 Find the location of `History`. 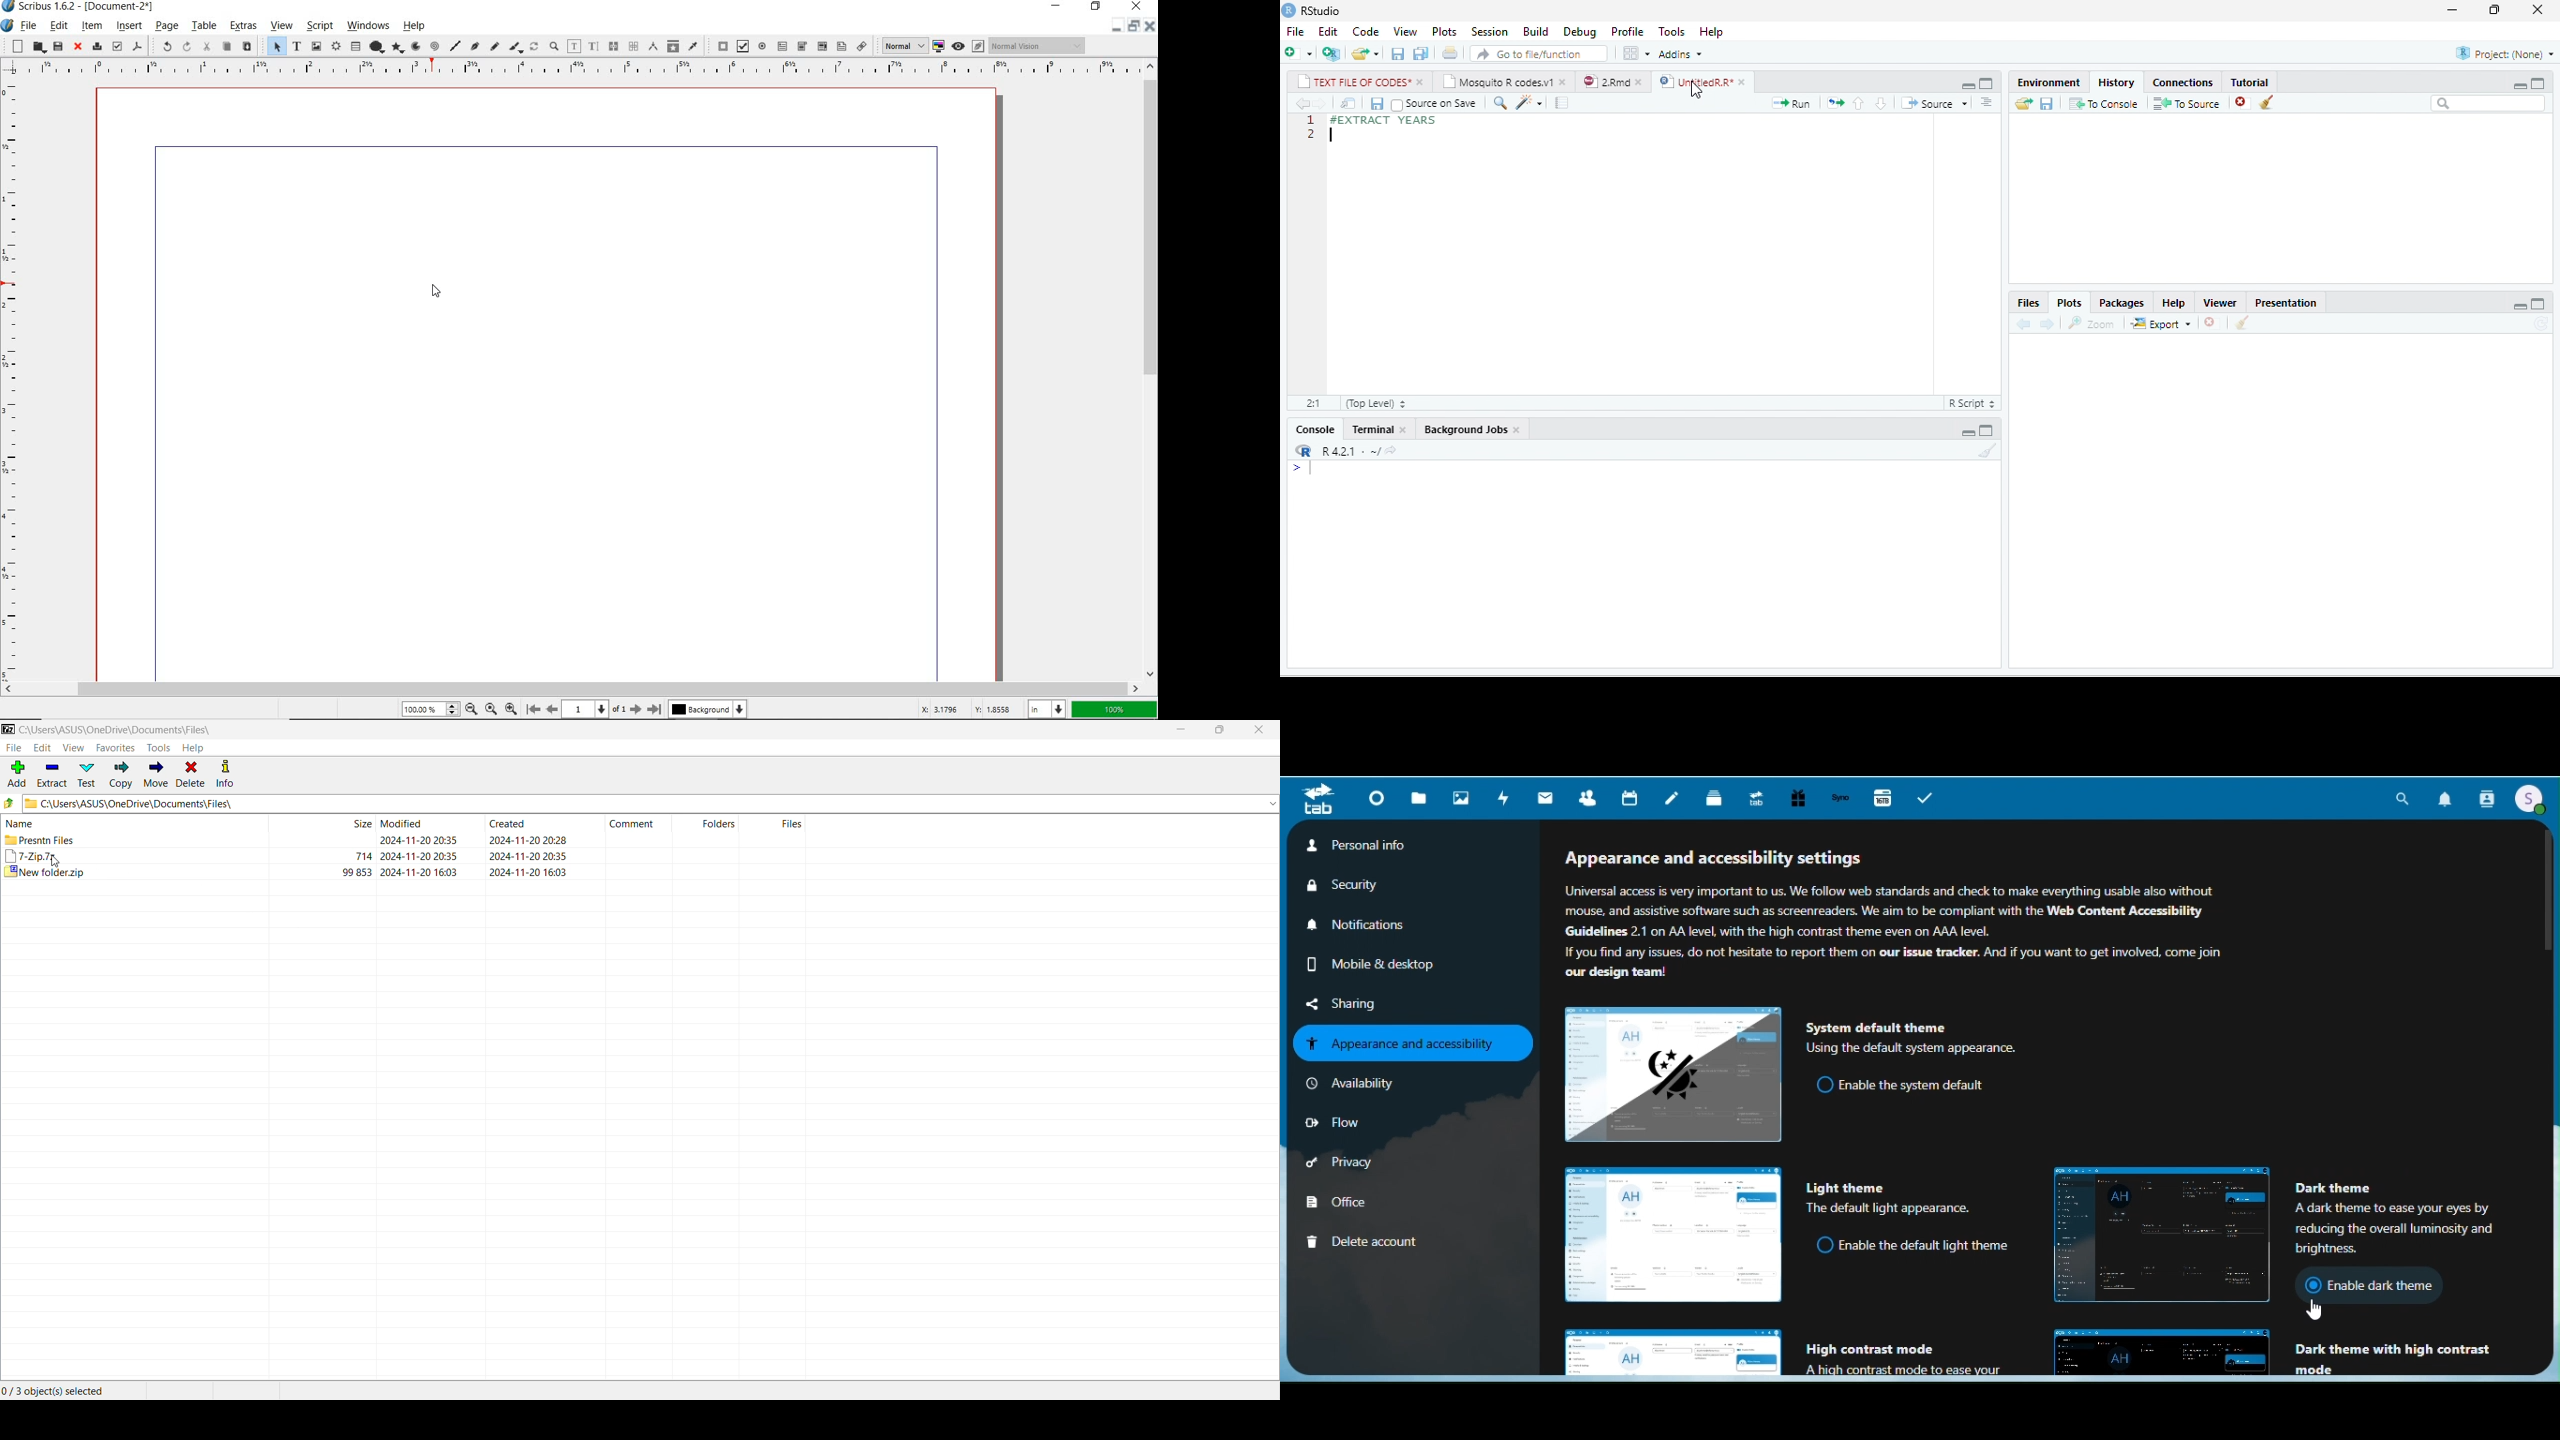

History is located at coordinates (2116, 84).